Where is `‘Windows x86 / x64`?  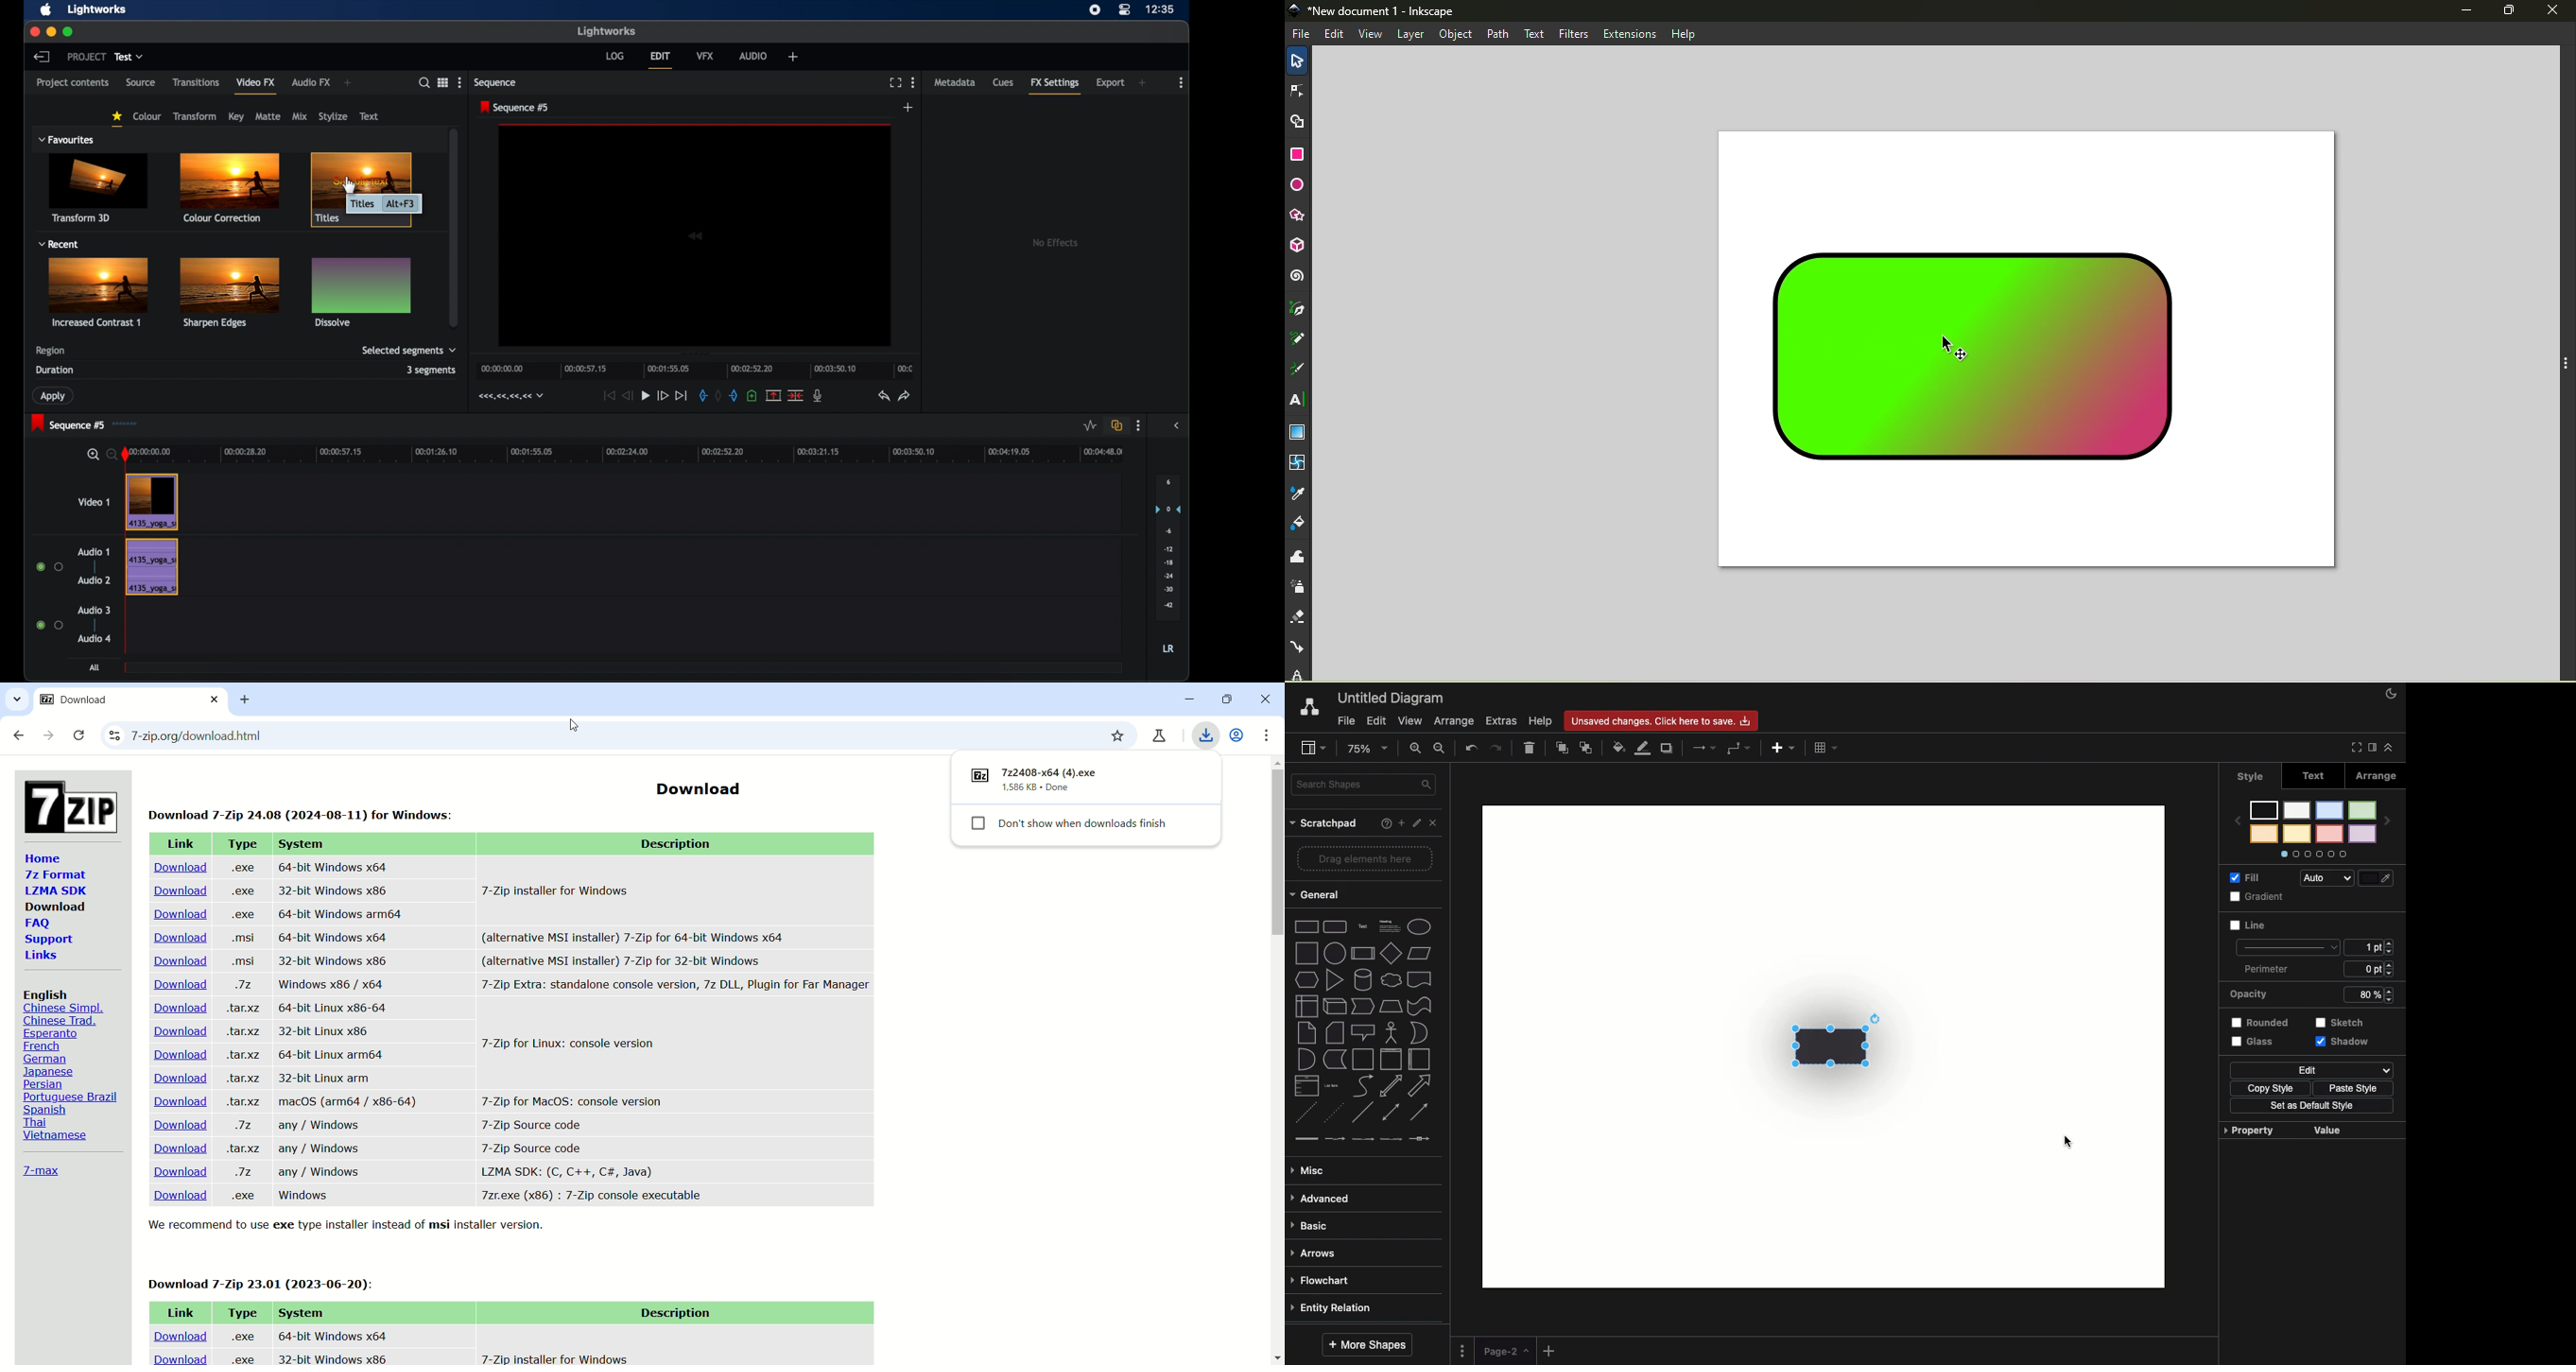
‘Windows x86 / x64 is located at coordinates (329, 984).